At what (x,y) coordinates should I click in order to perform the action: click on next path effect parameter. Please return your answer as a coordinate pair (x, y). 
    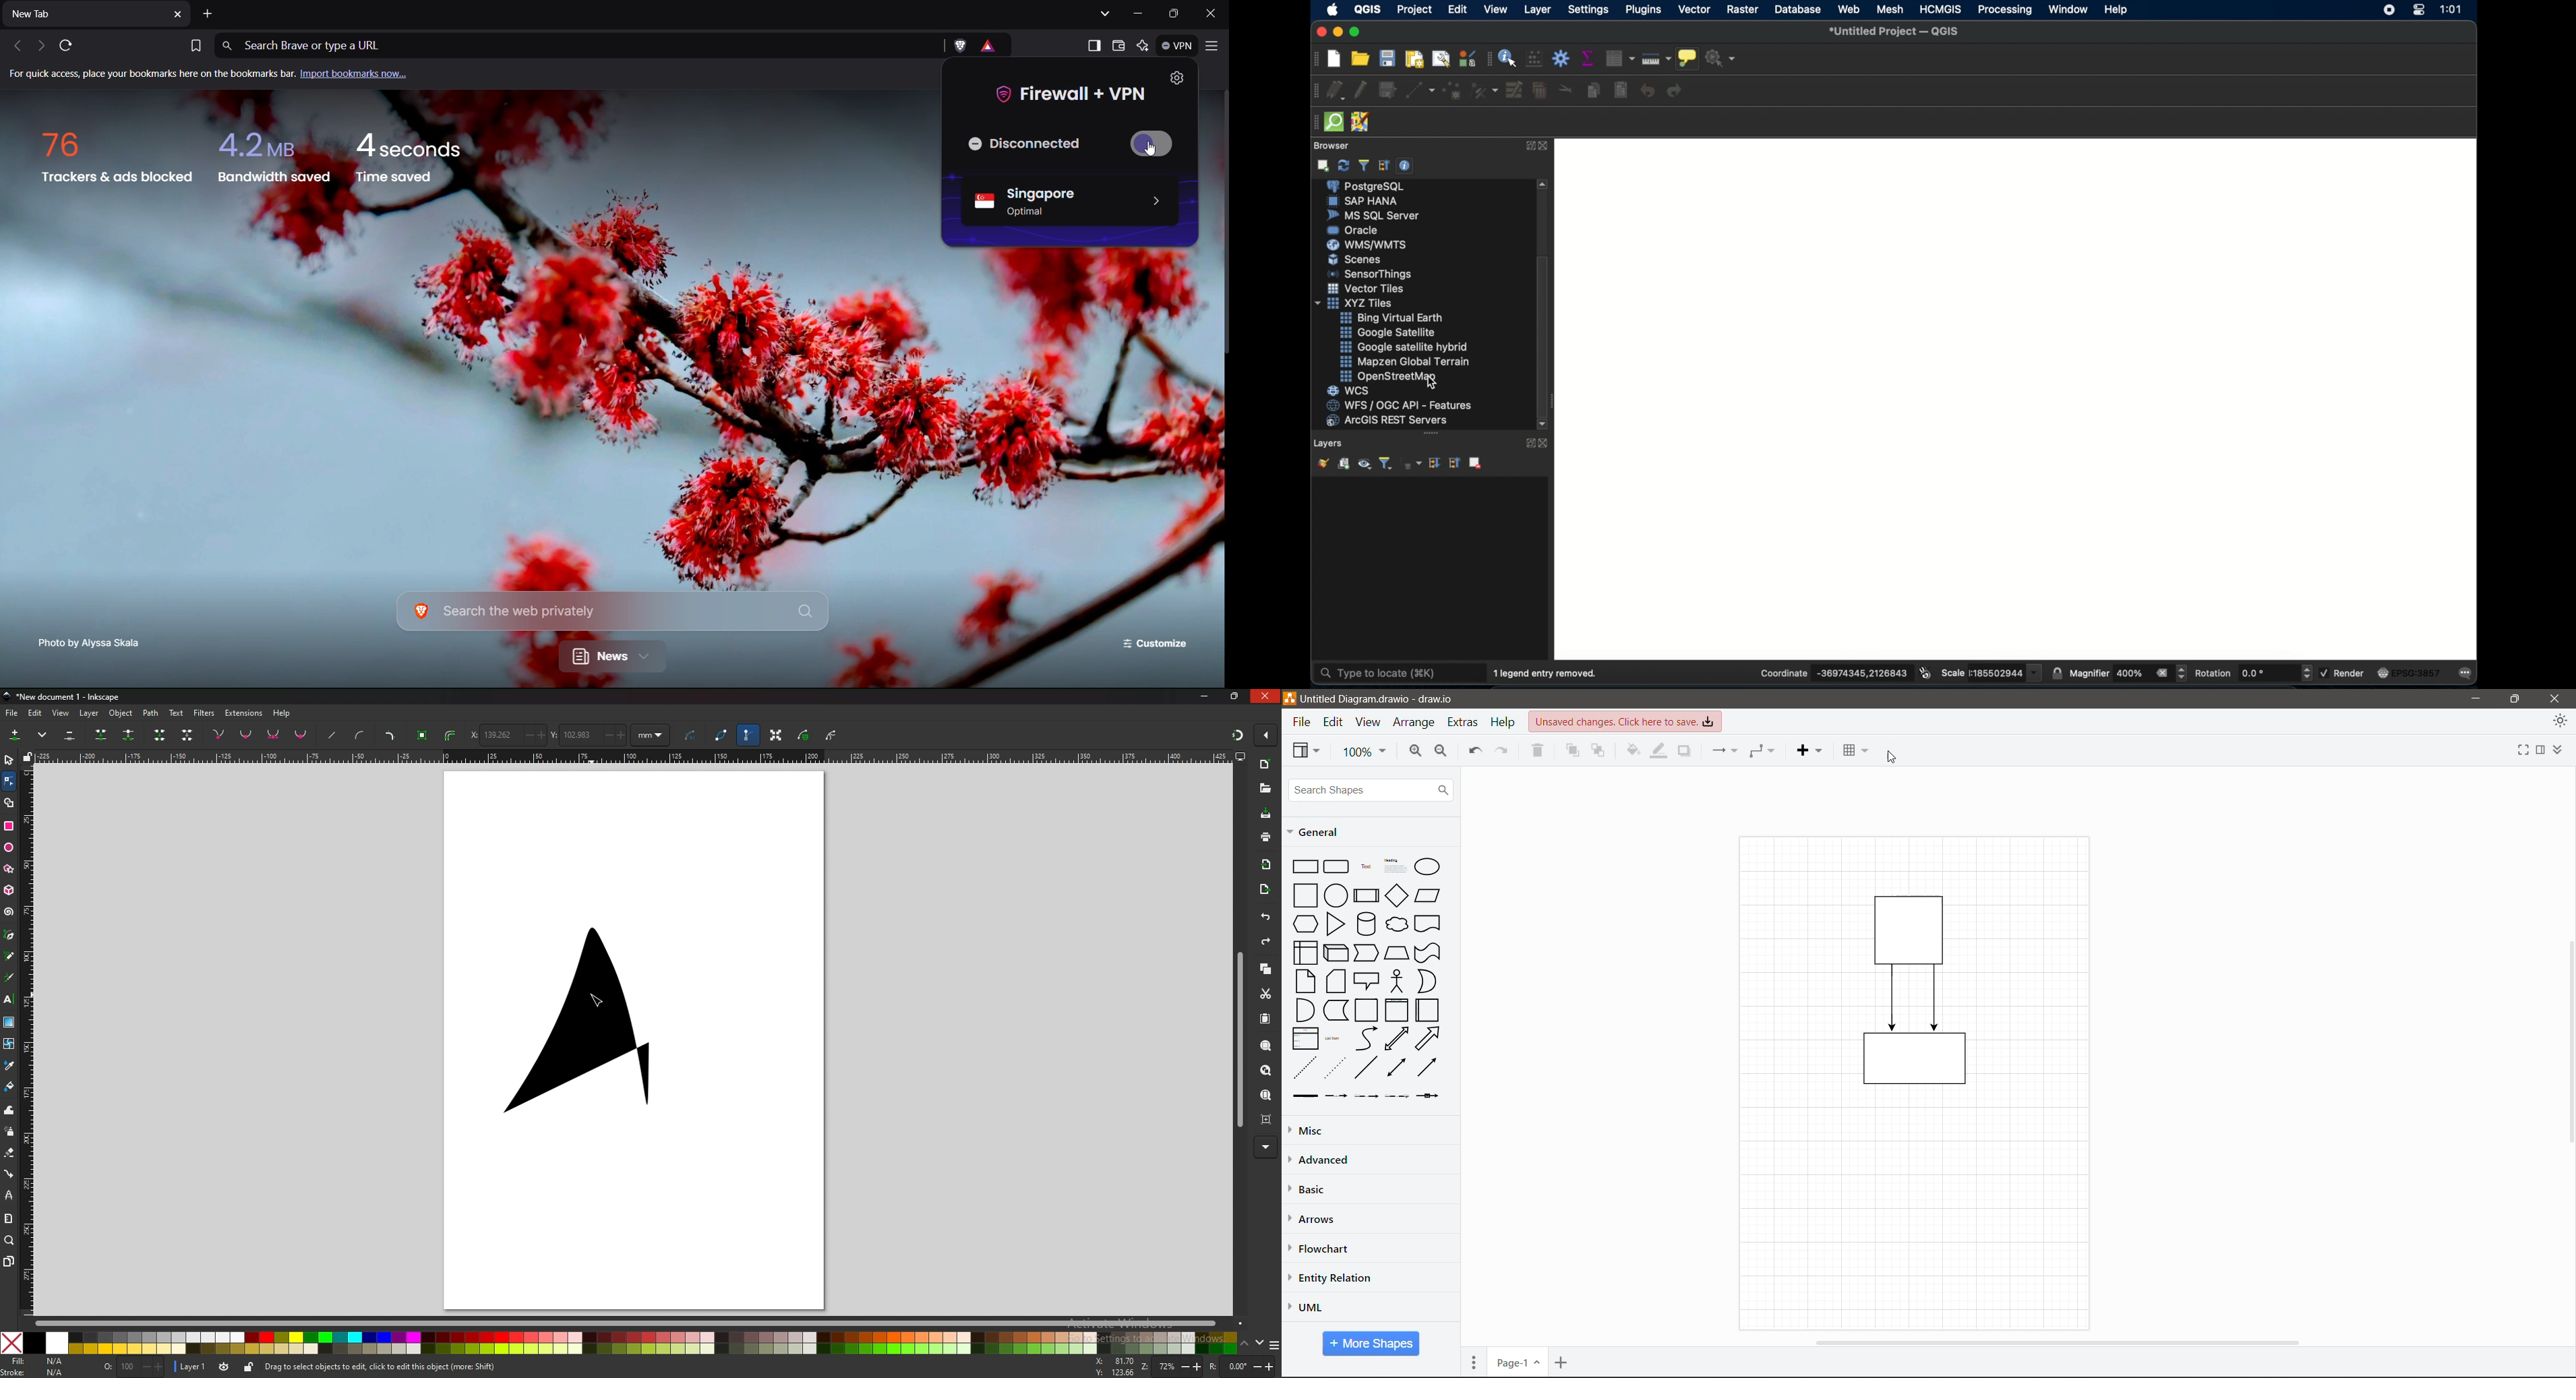
    Looking at the image, I should click on (692, 736).